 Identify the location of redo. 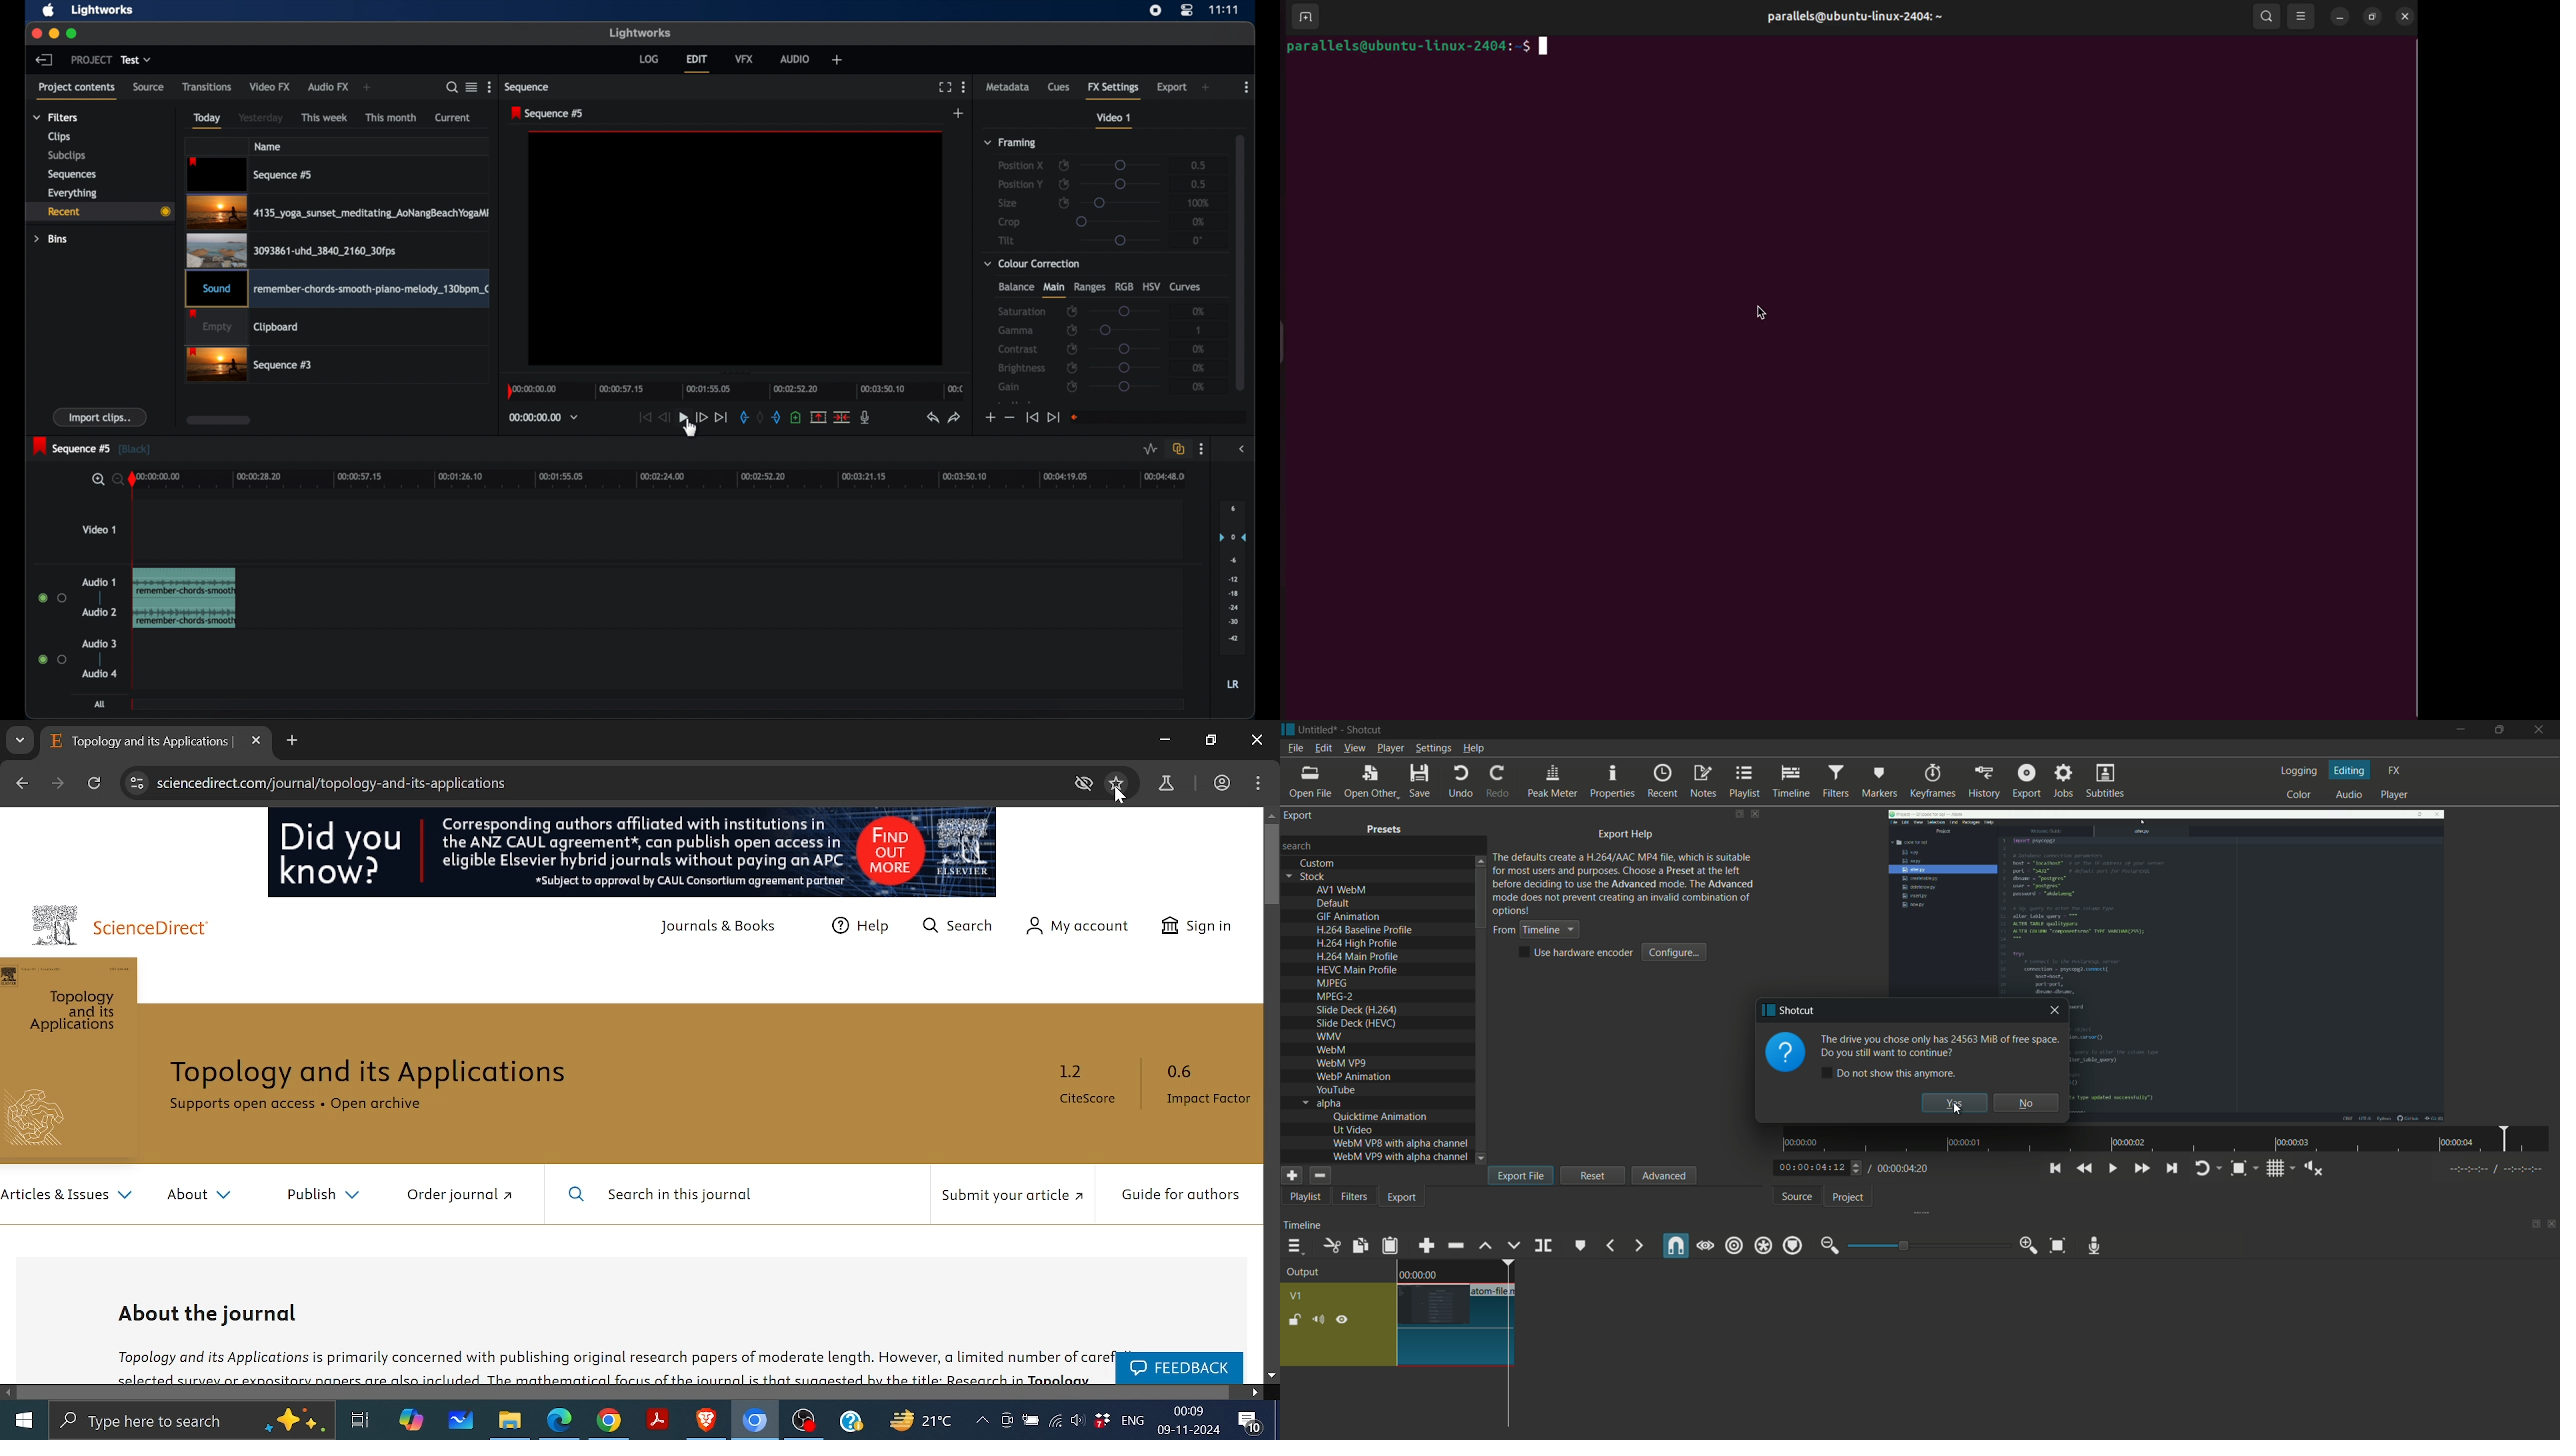
(955, 418).